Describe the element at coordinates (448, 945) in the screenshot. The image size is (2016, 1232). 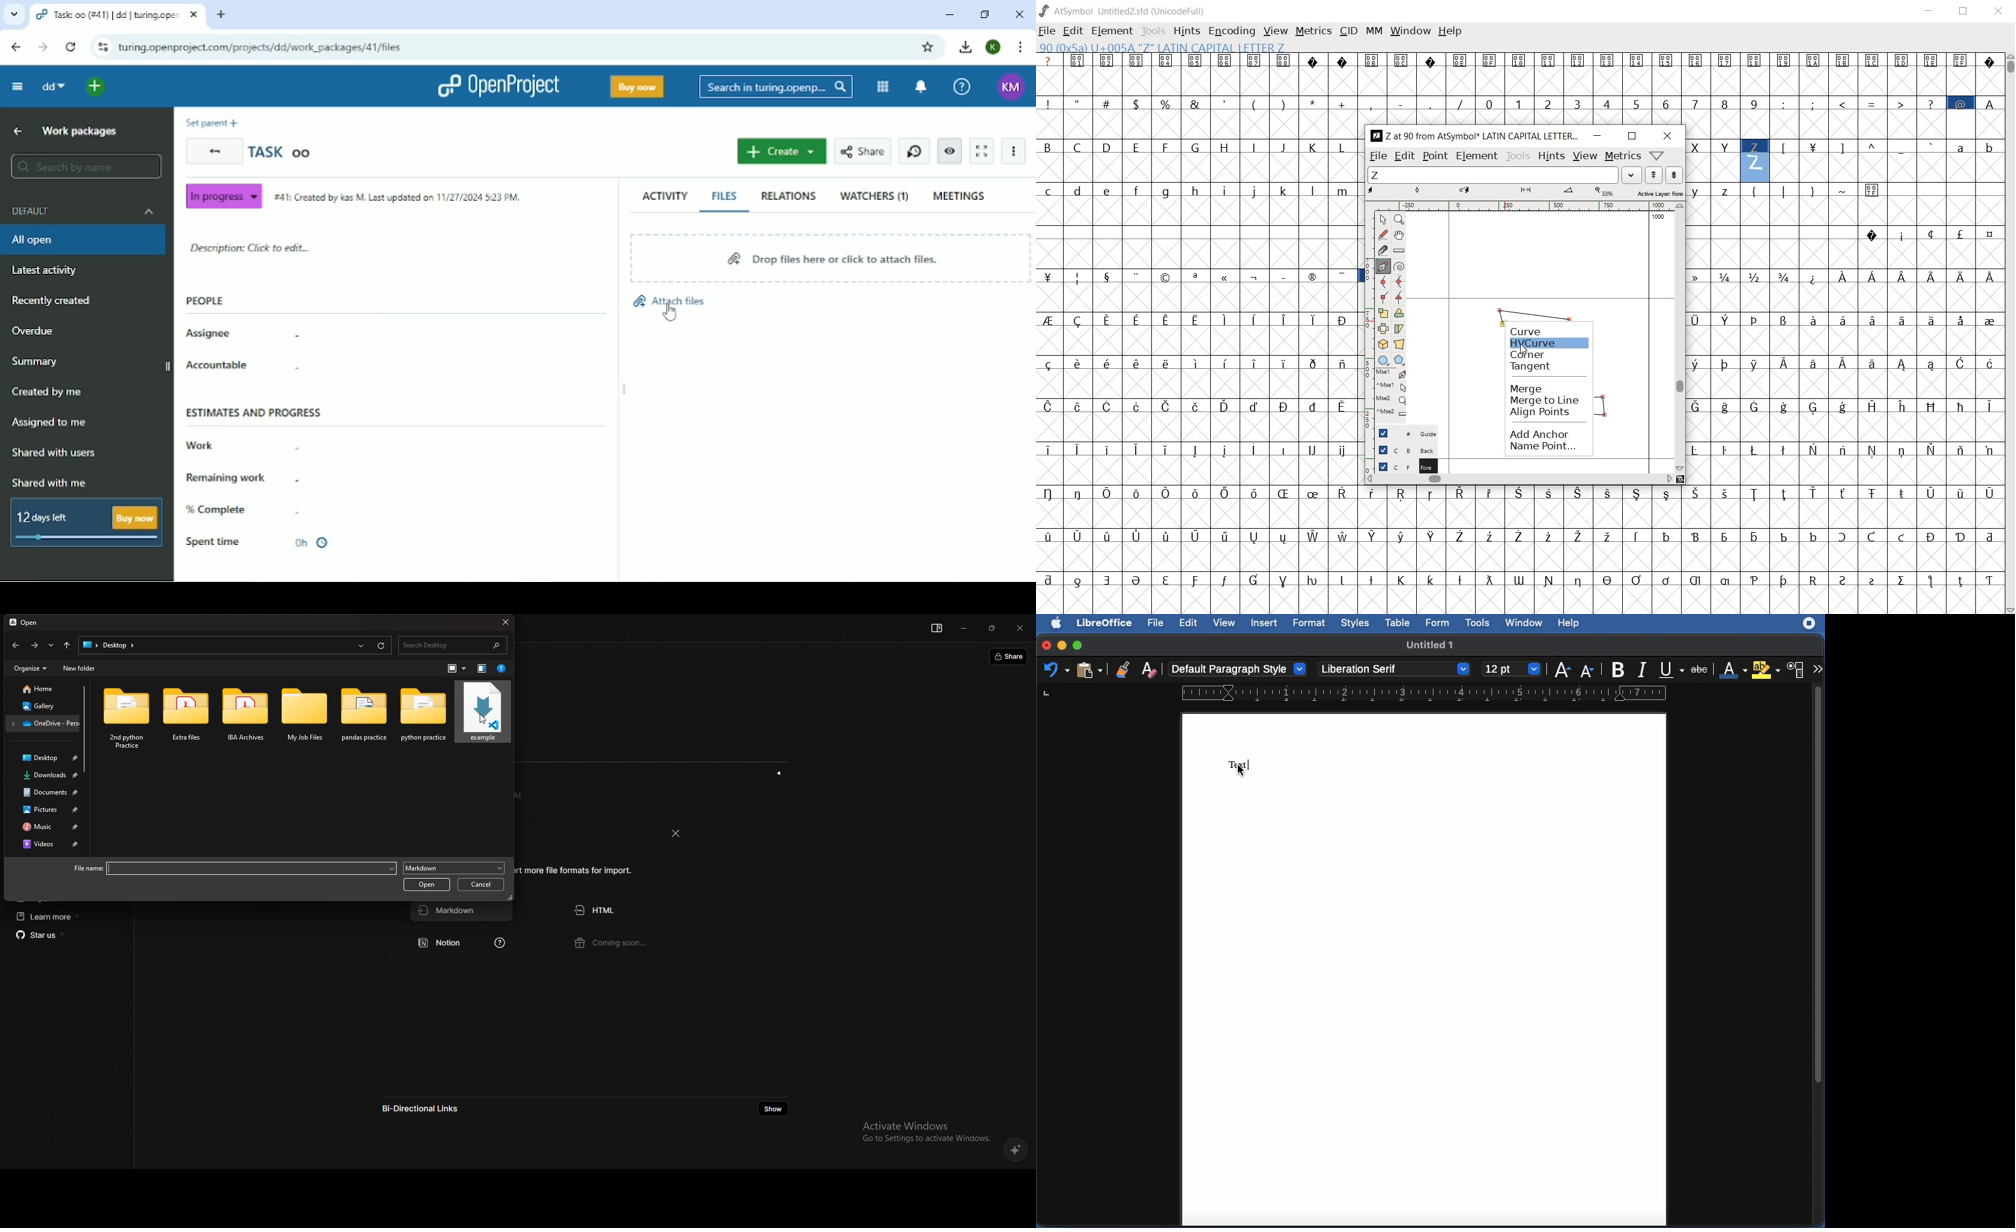
I see `notion` at that location.